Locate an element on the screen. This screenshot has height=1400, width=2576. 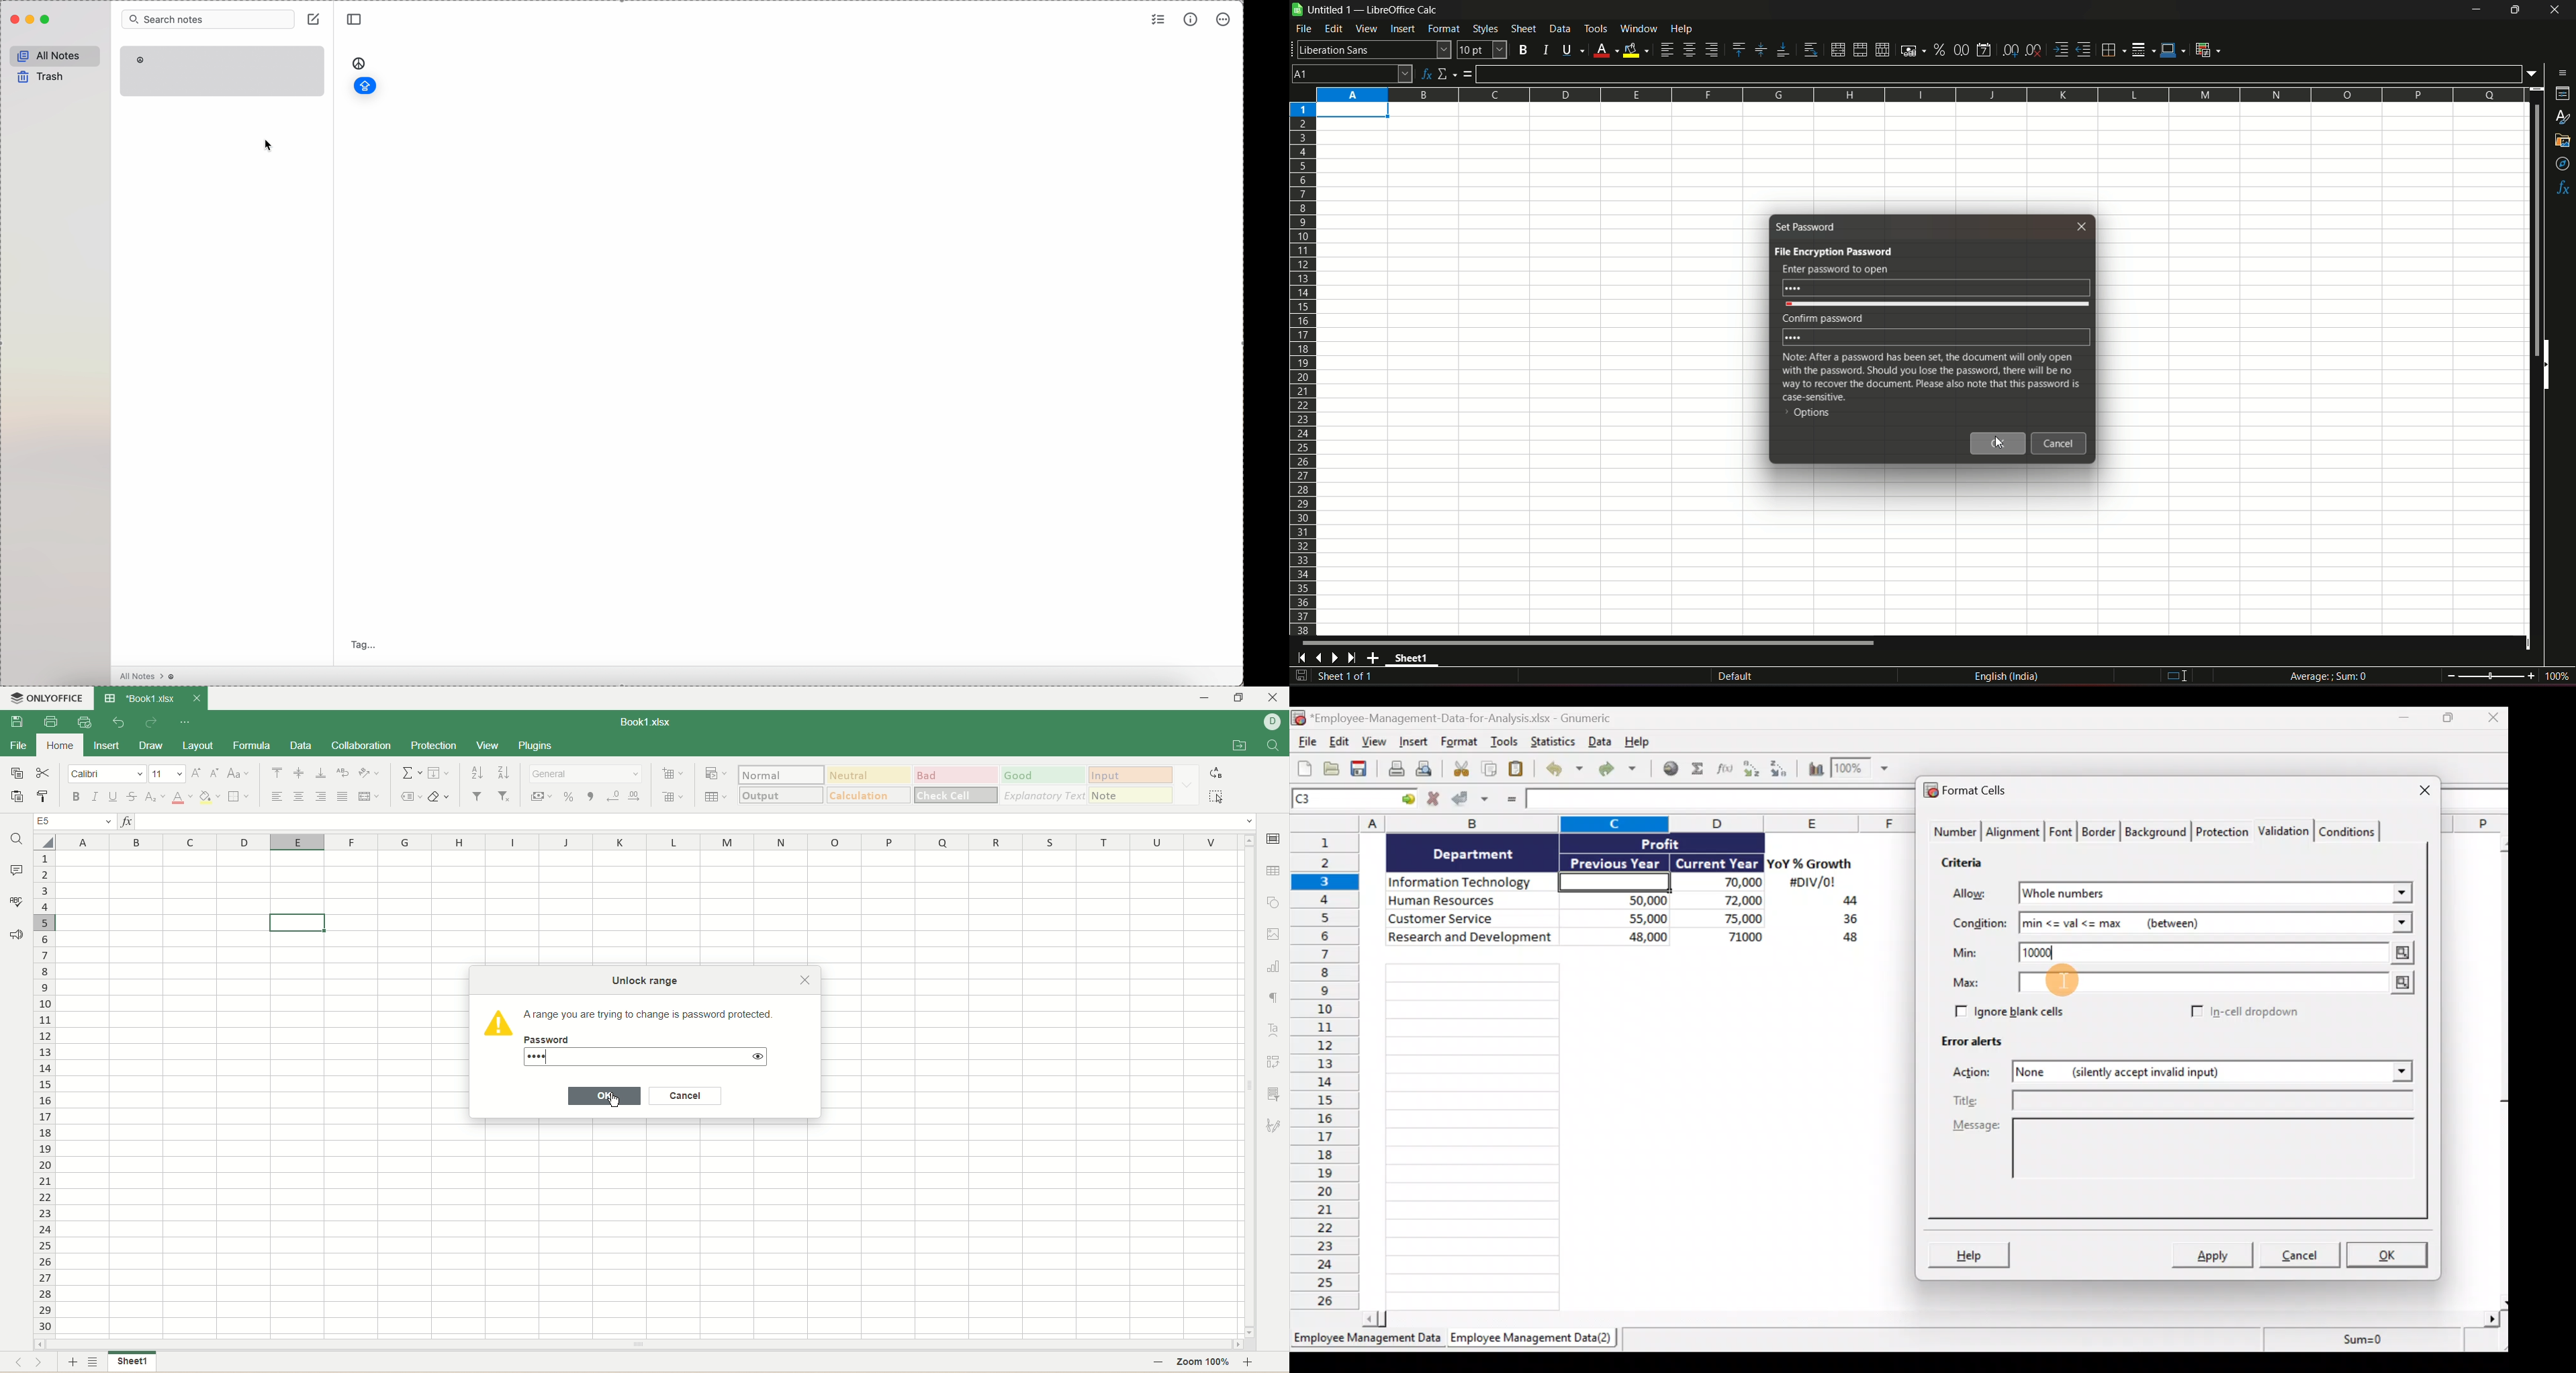
output is located at coordinates (782, 794).